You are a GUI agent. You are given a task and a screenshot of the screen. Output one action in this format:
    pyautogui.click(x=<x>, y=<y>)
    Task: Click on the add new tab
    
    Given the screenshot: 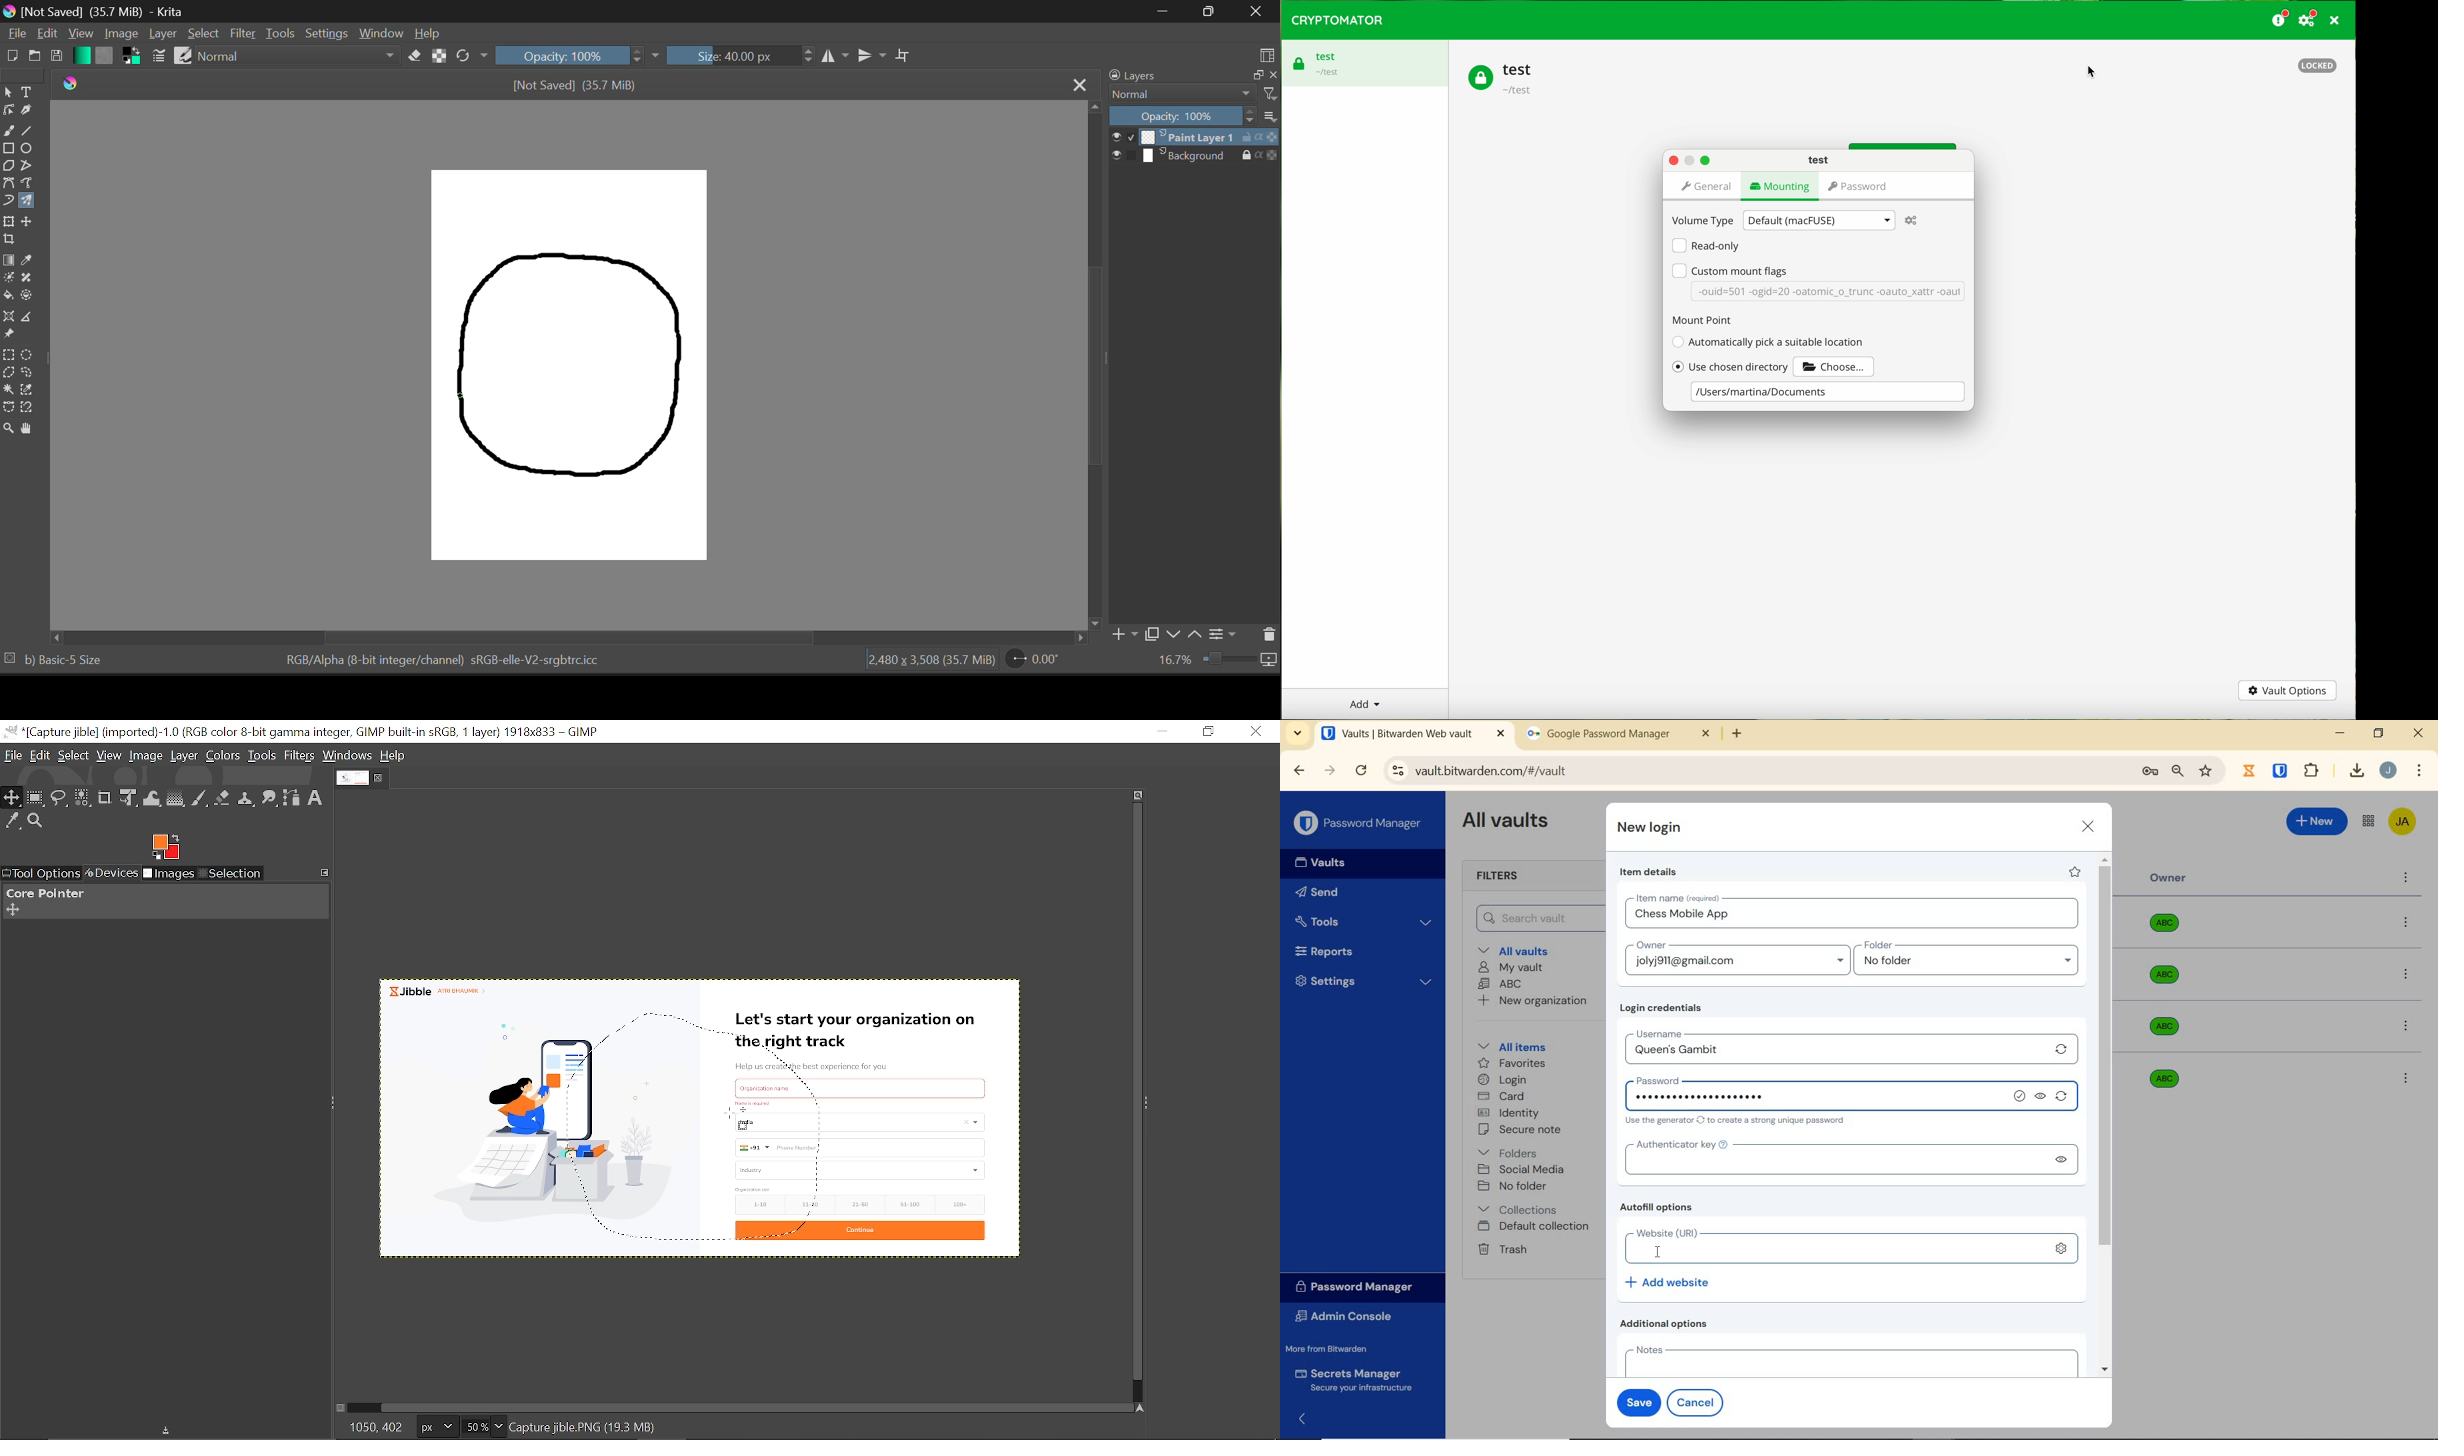 What is the action you would take?
    pyautogui.click(x=1748, y=737)
    